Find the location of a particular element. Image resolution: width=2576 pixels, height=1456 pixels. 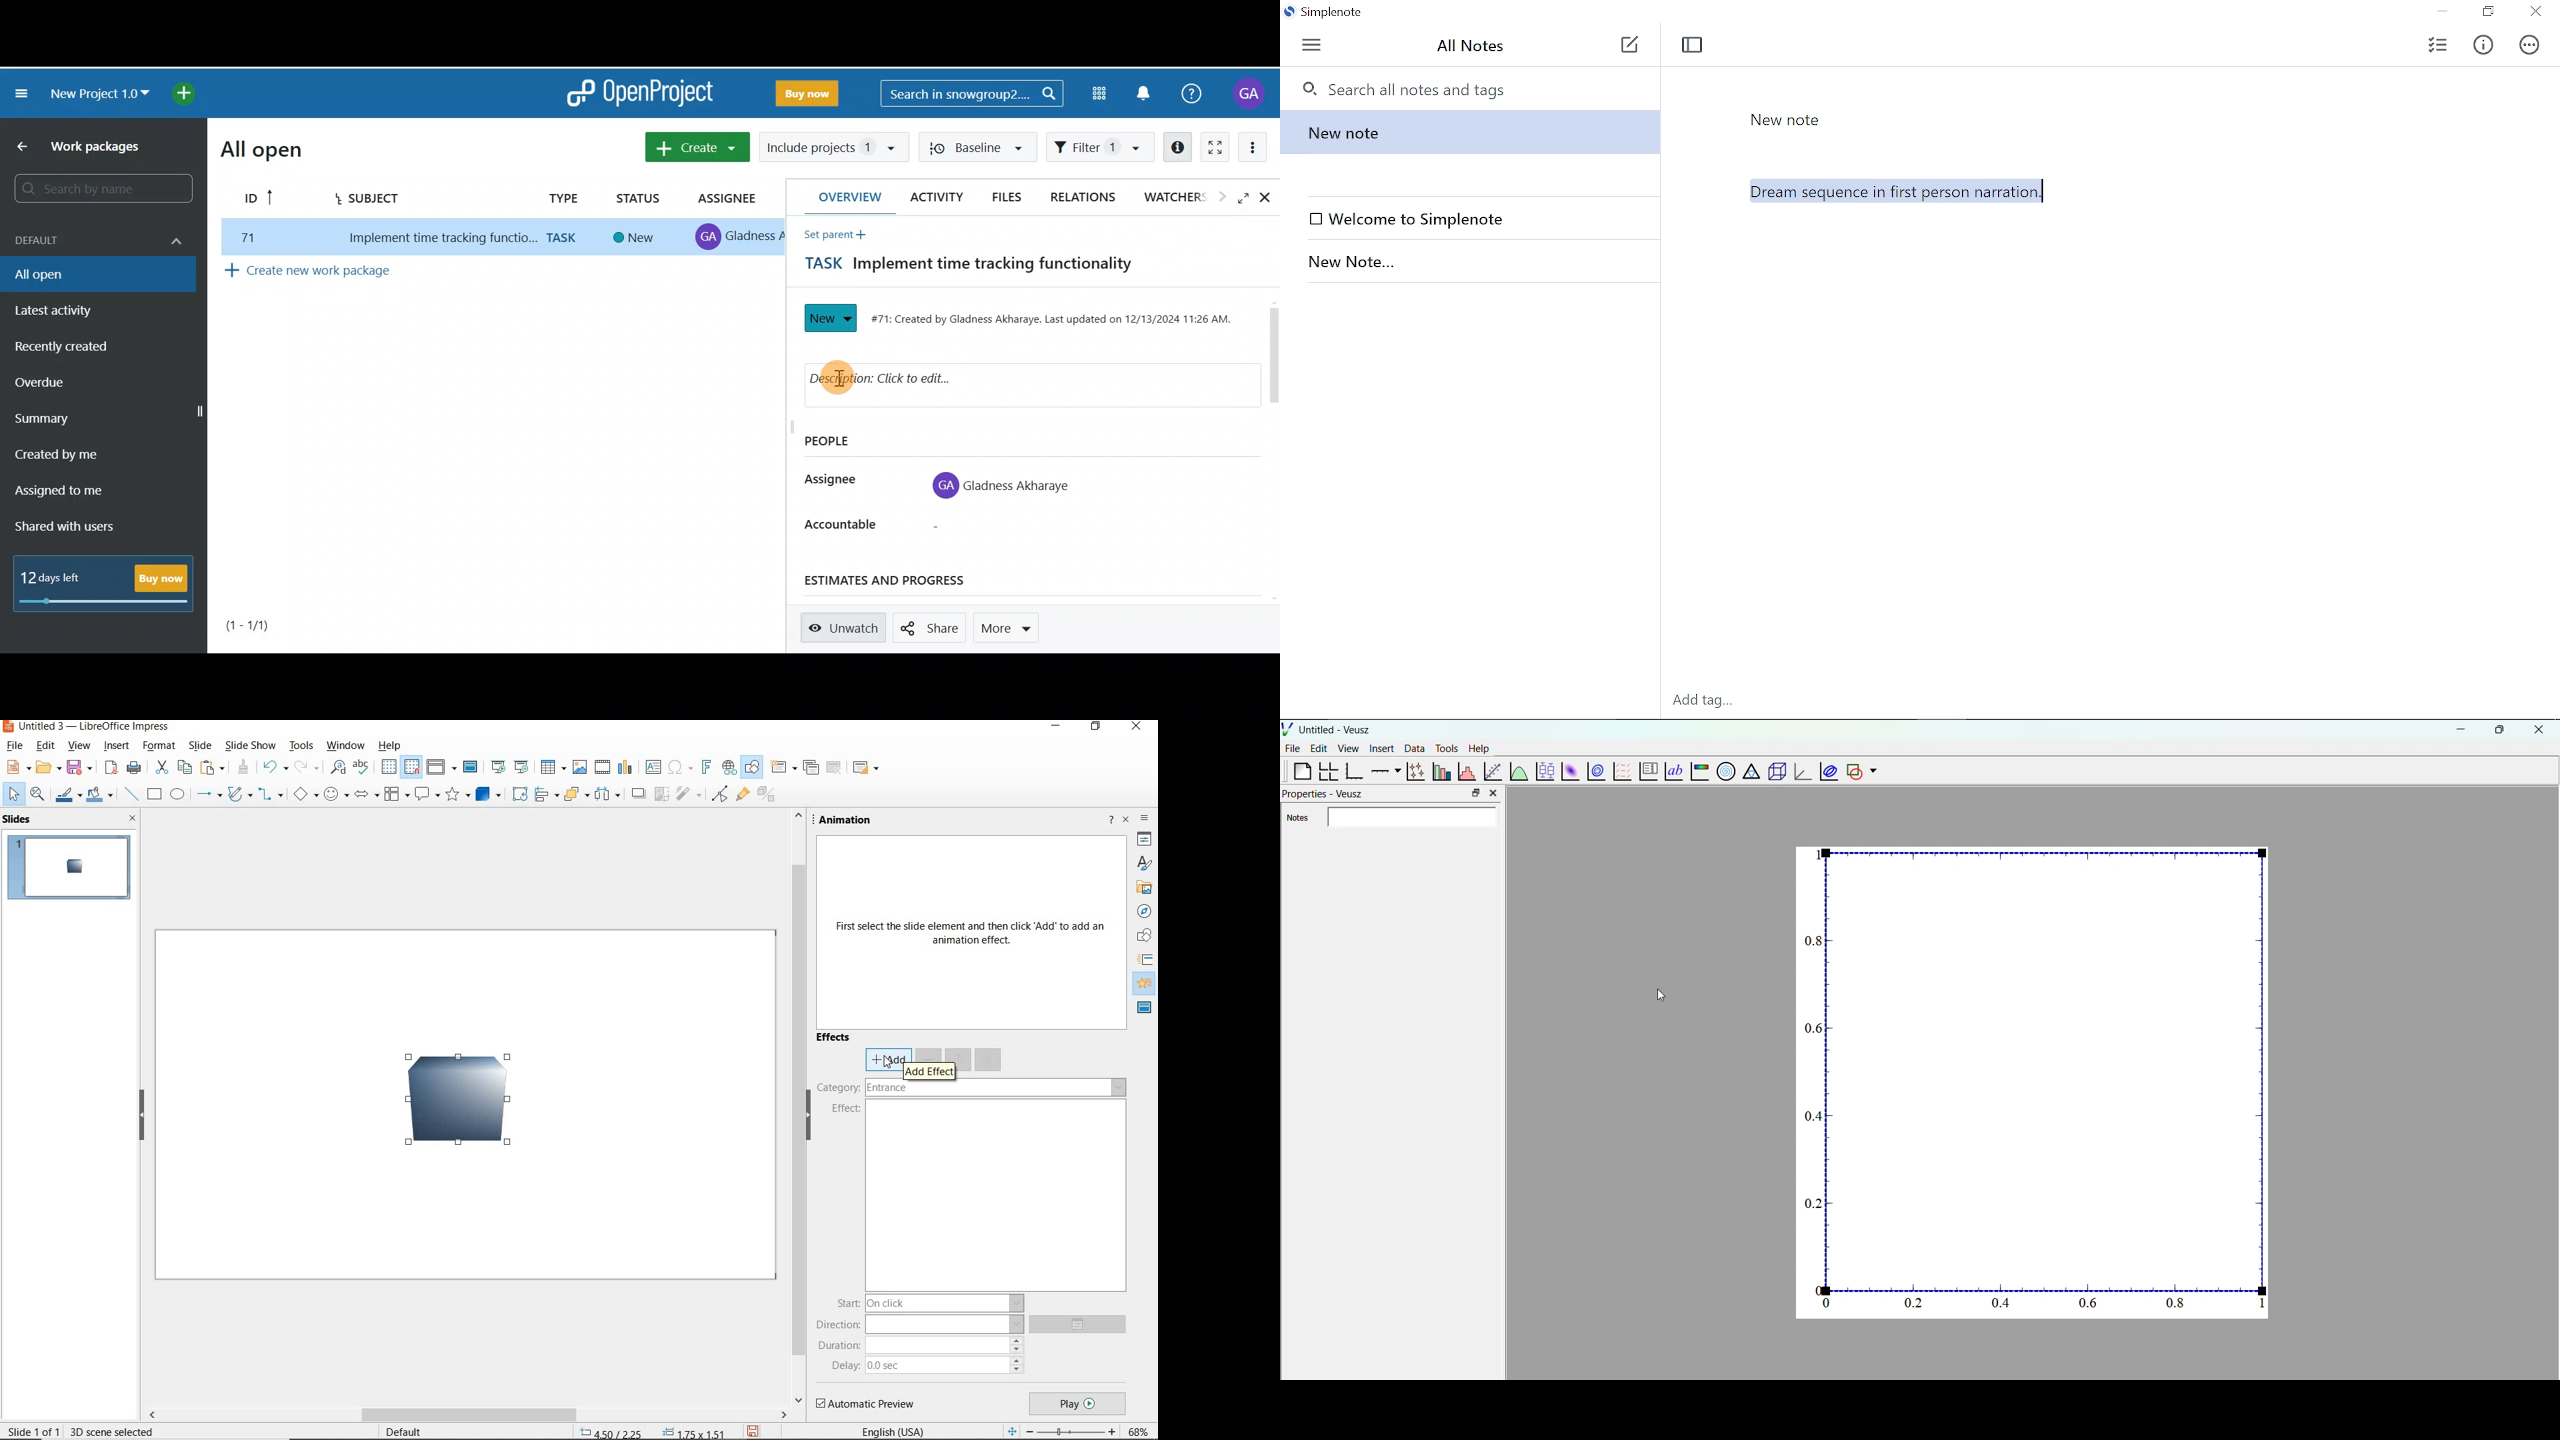

spelling is located at coordinates (361, 768).